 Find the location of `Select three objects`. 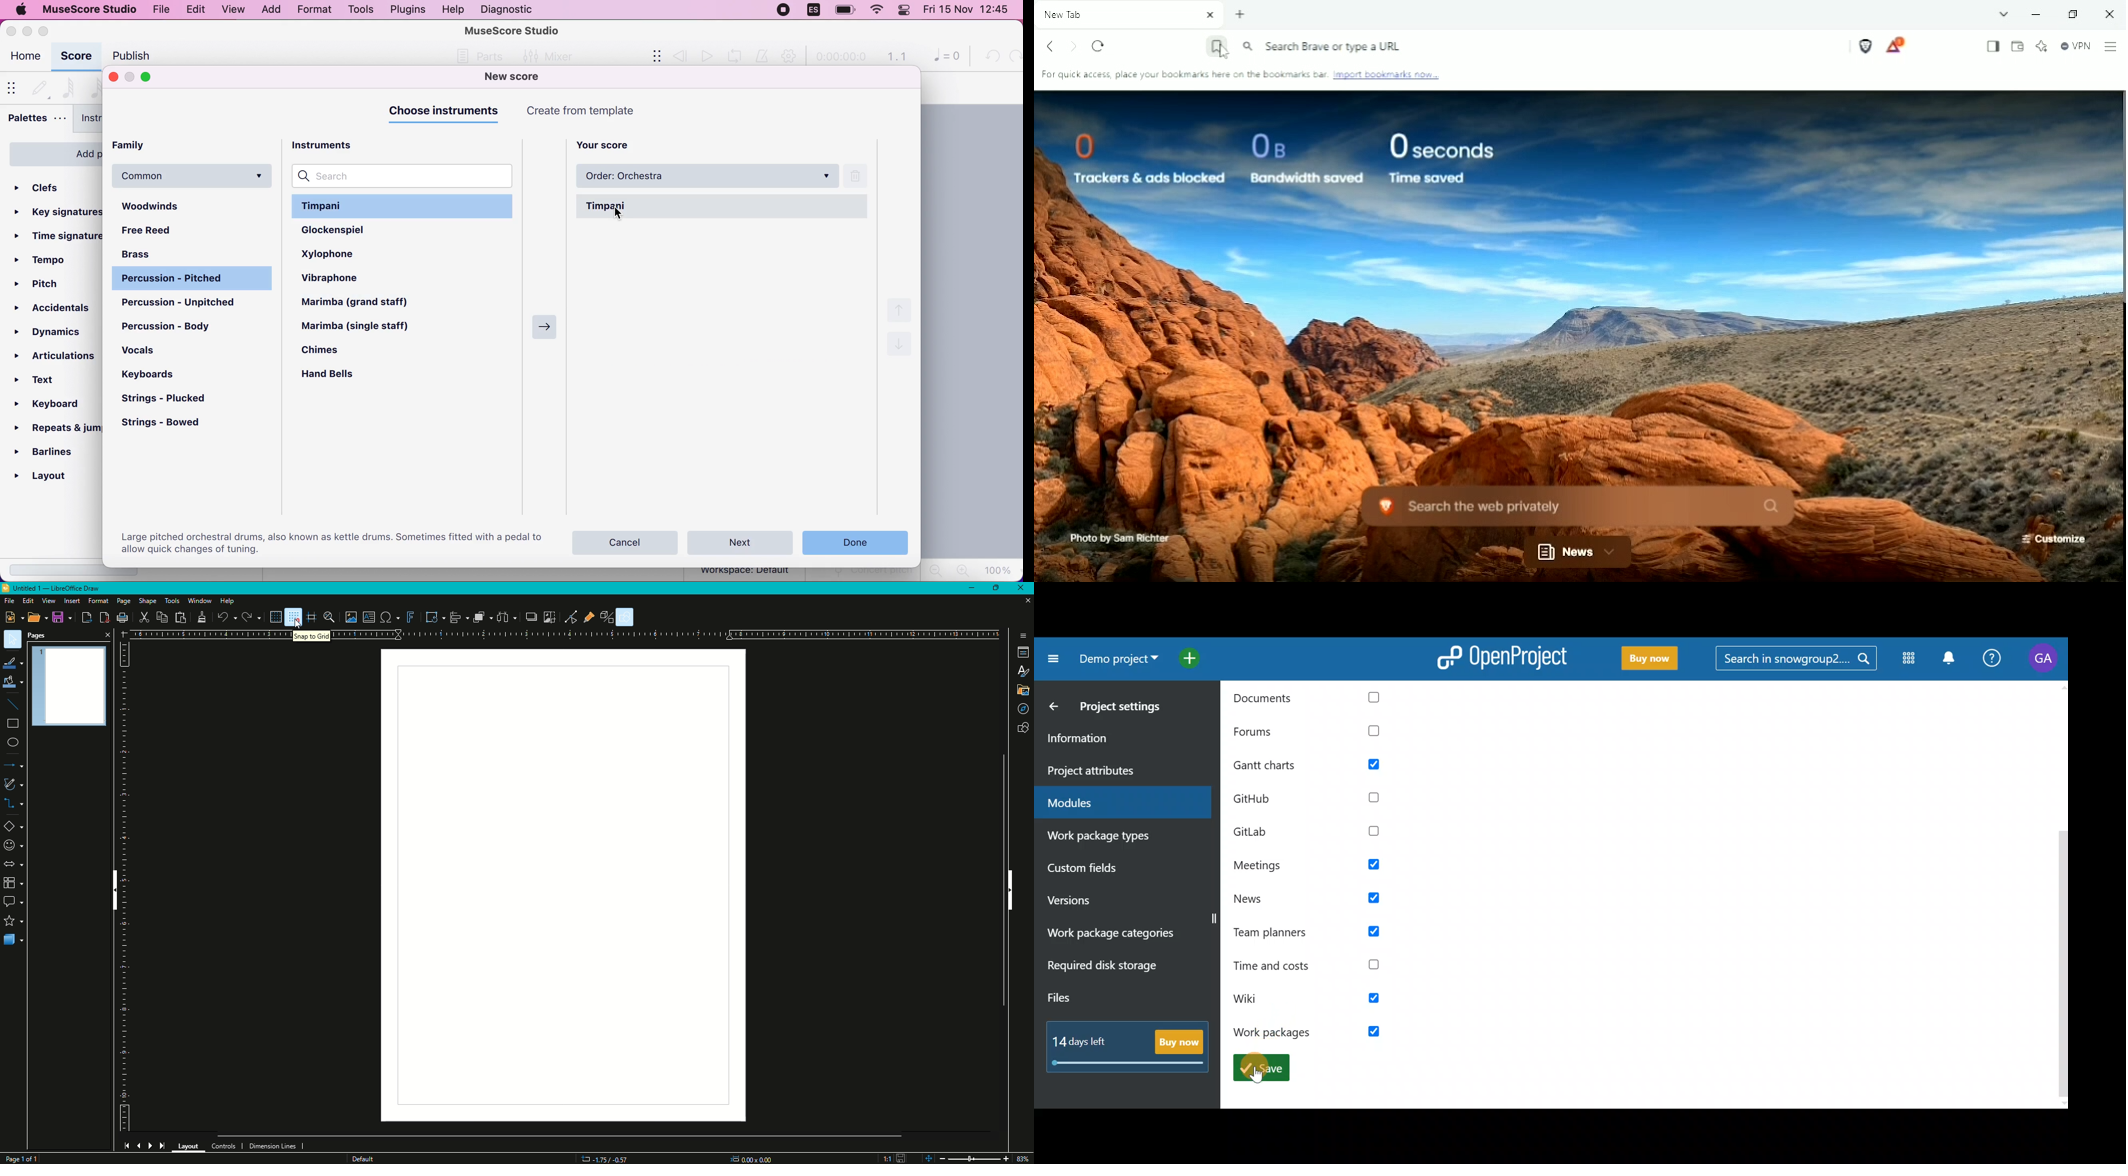

Select three objects is located at coordinates (504, 618).